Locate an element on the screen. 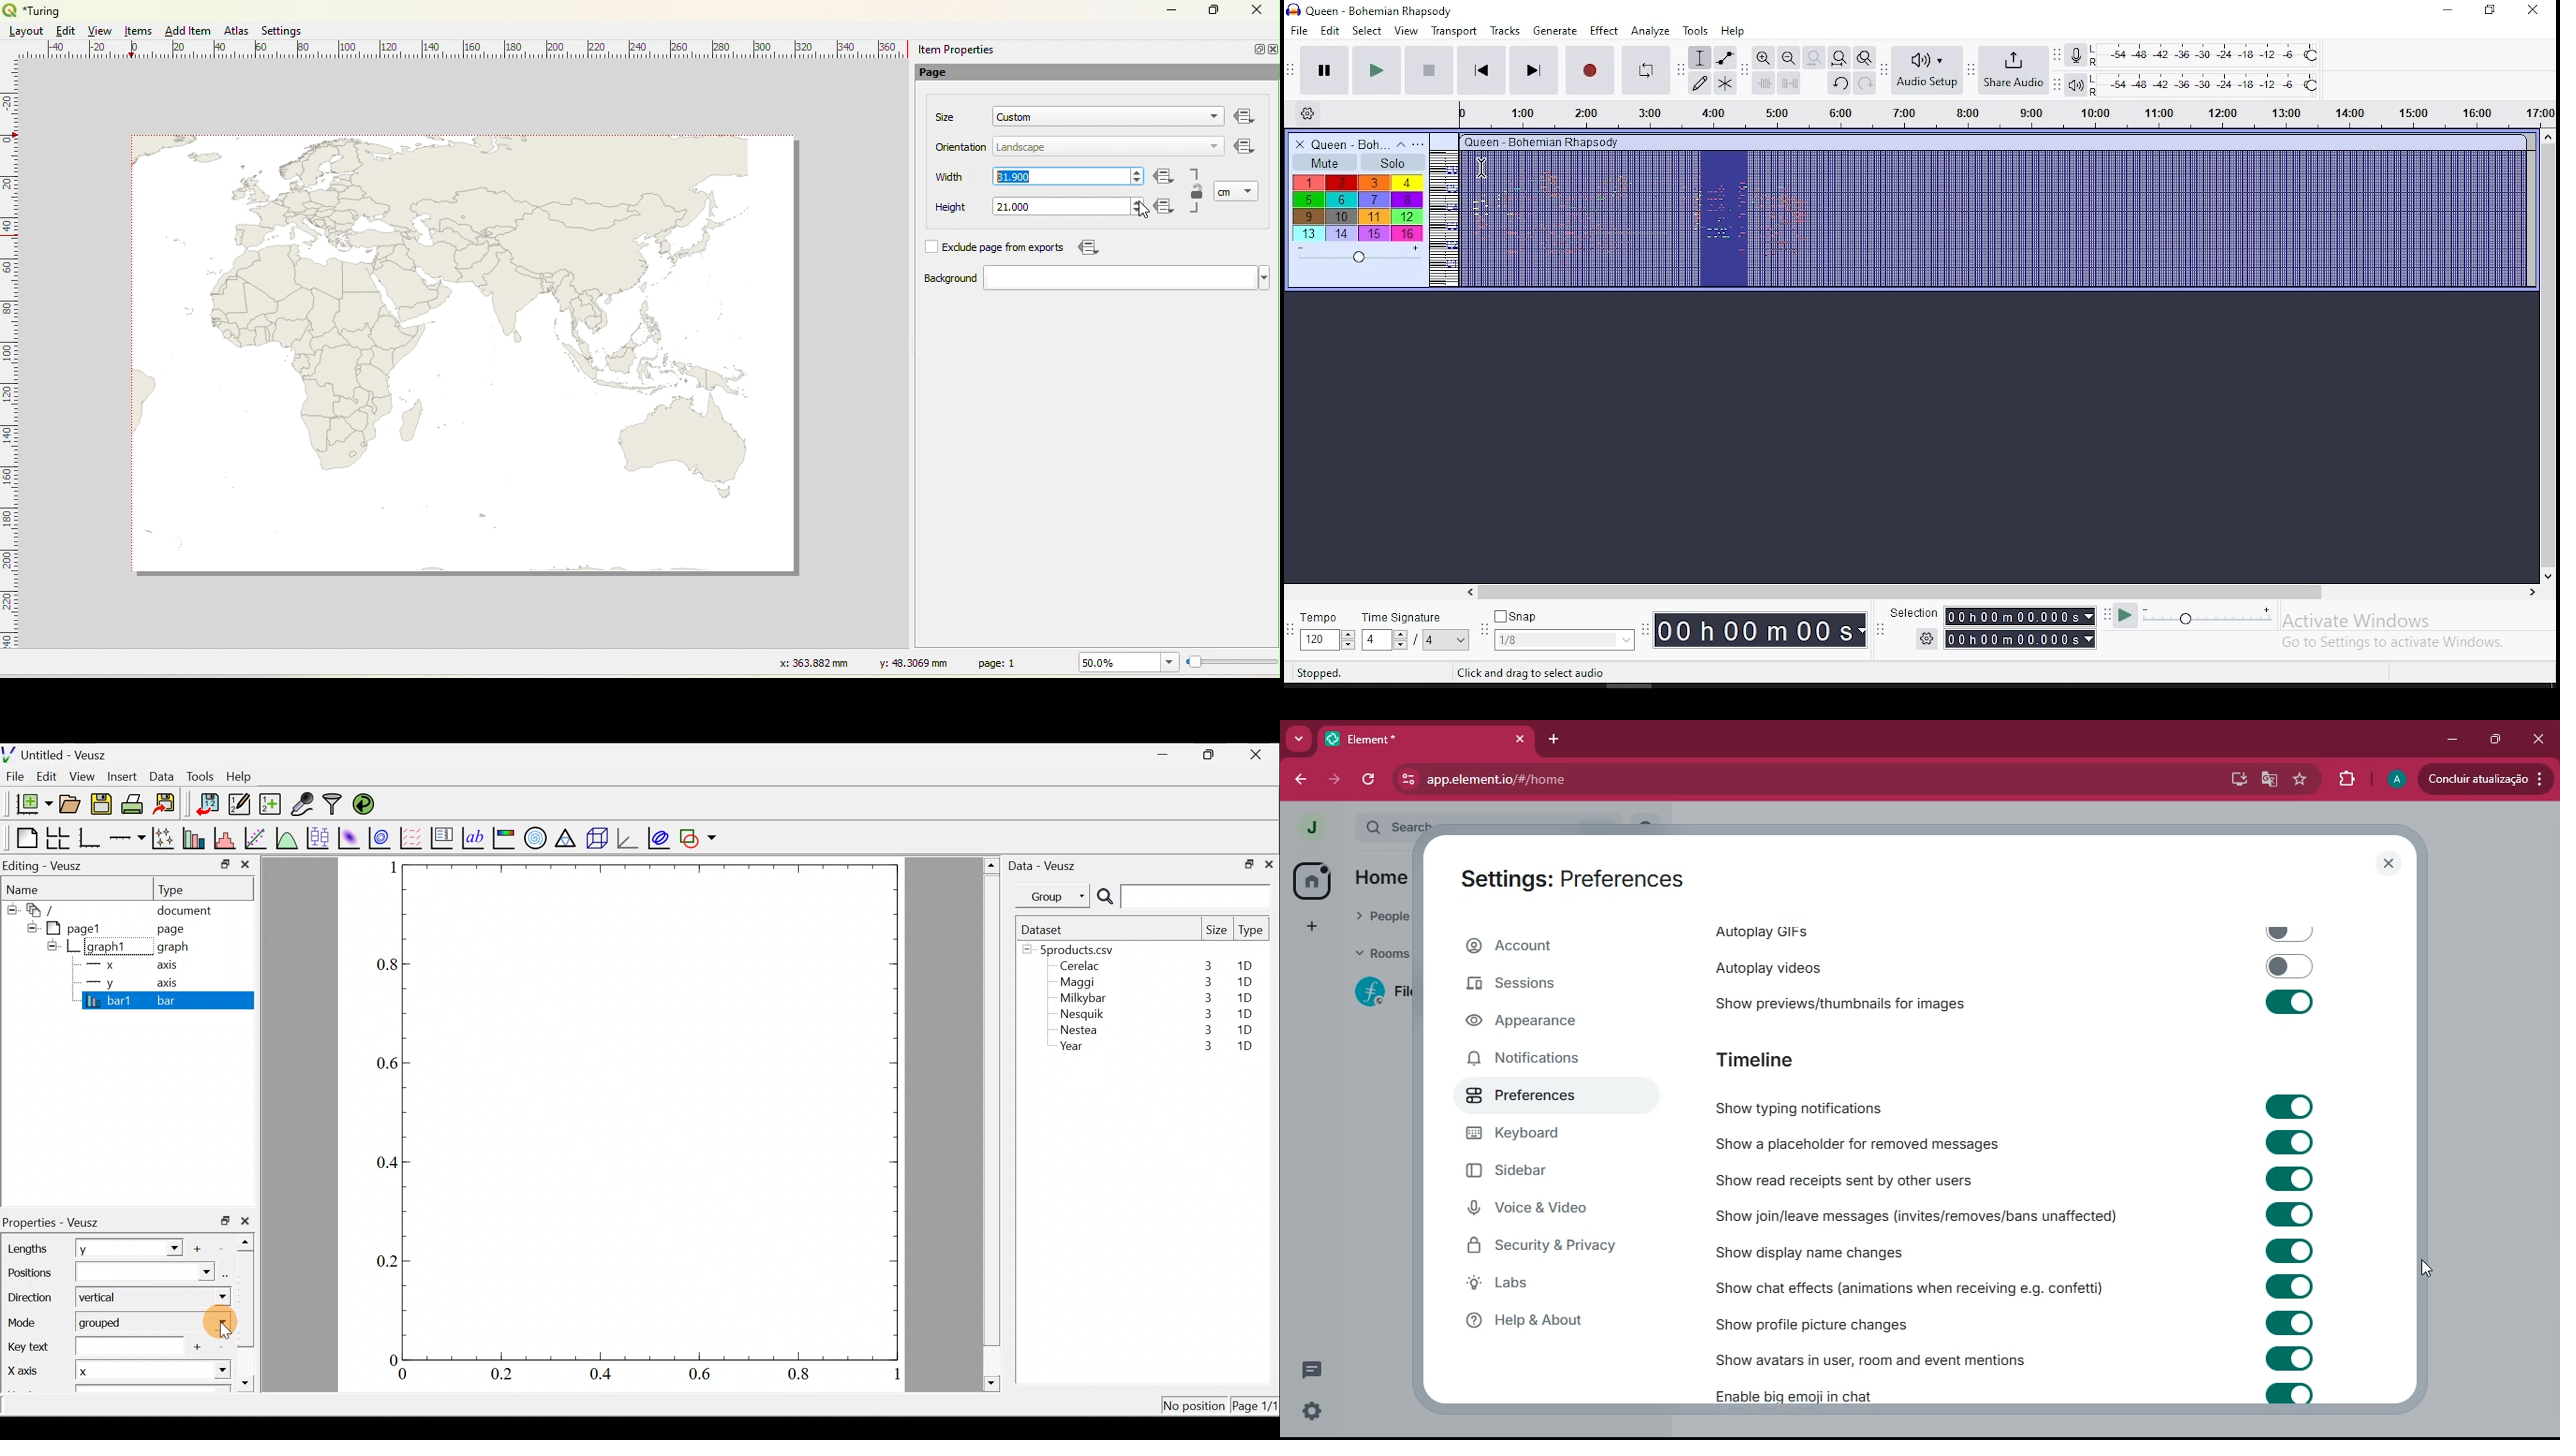  0 is located at coordinates (391, 1359).